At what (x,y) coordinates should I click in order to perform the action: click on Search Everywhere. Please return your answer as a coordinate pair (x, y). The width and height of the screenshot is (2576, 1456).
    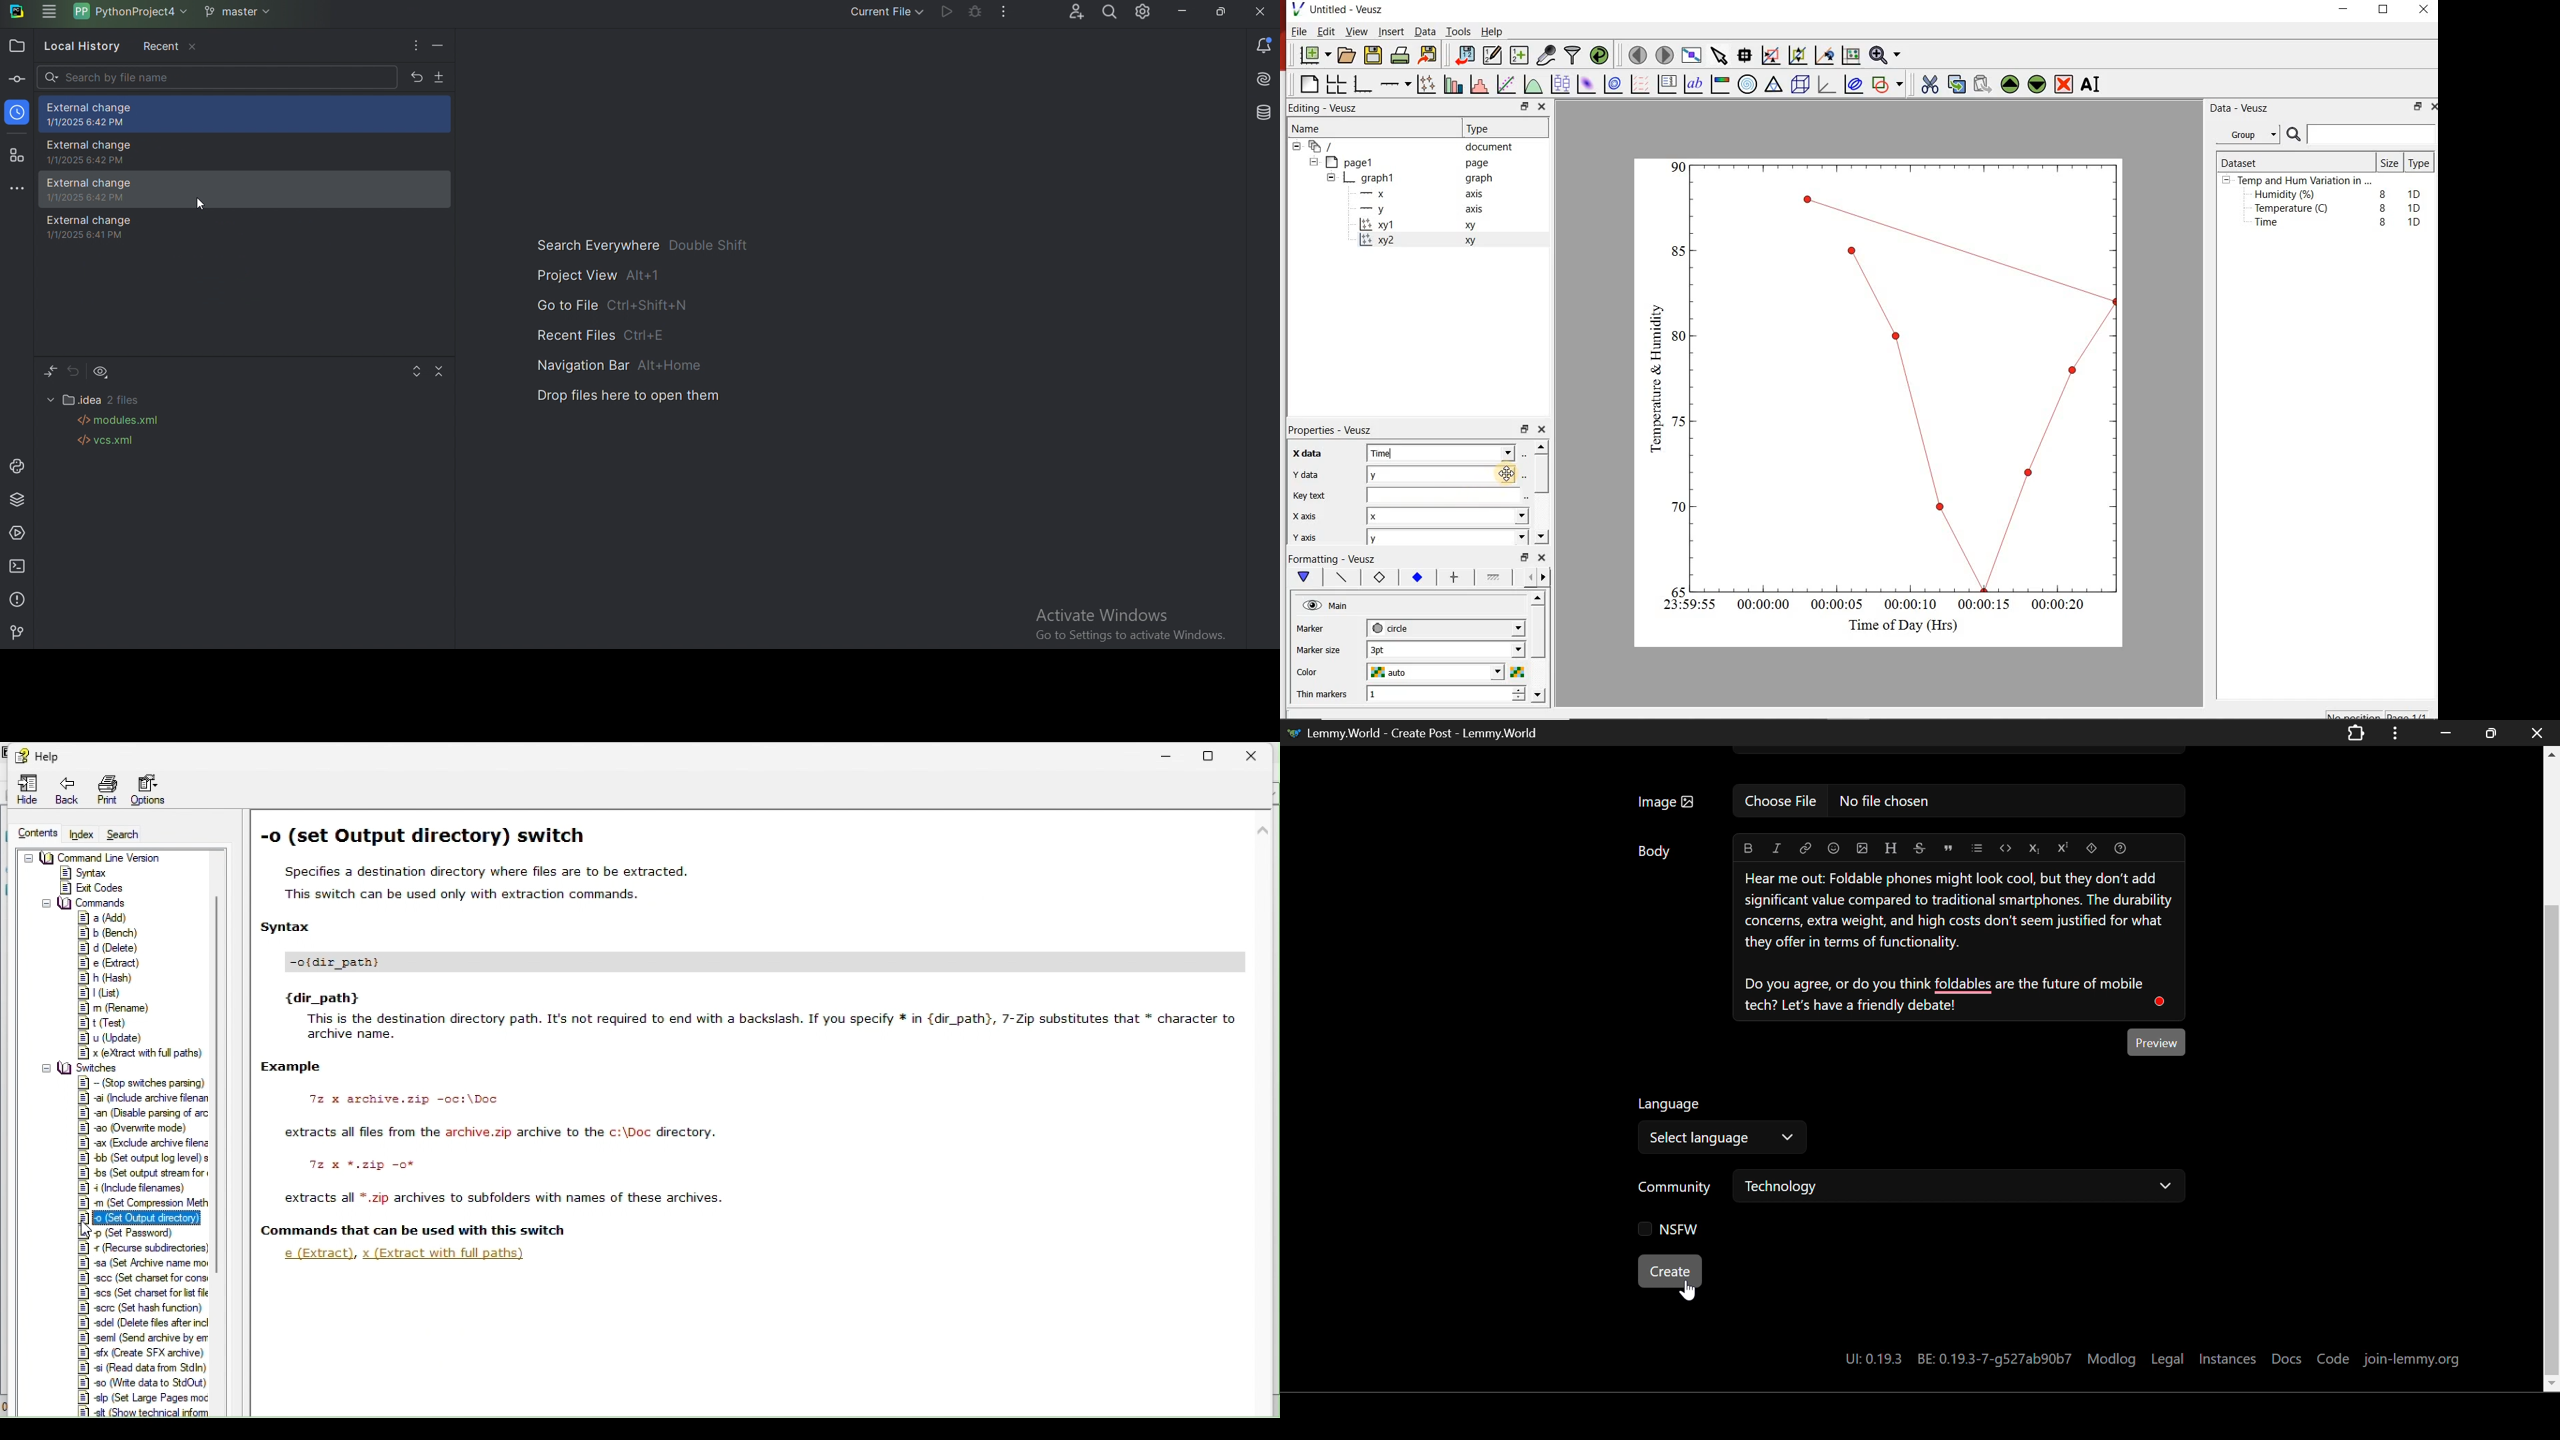
    Looking at the image, I should click on (649, 245).